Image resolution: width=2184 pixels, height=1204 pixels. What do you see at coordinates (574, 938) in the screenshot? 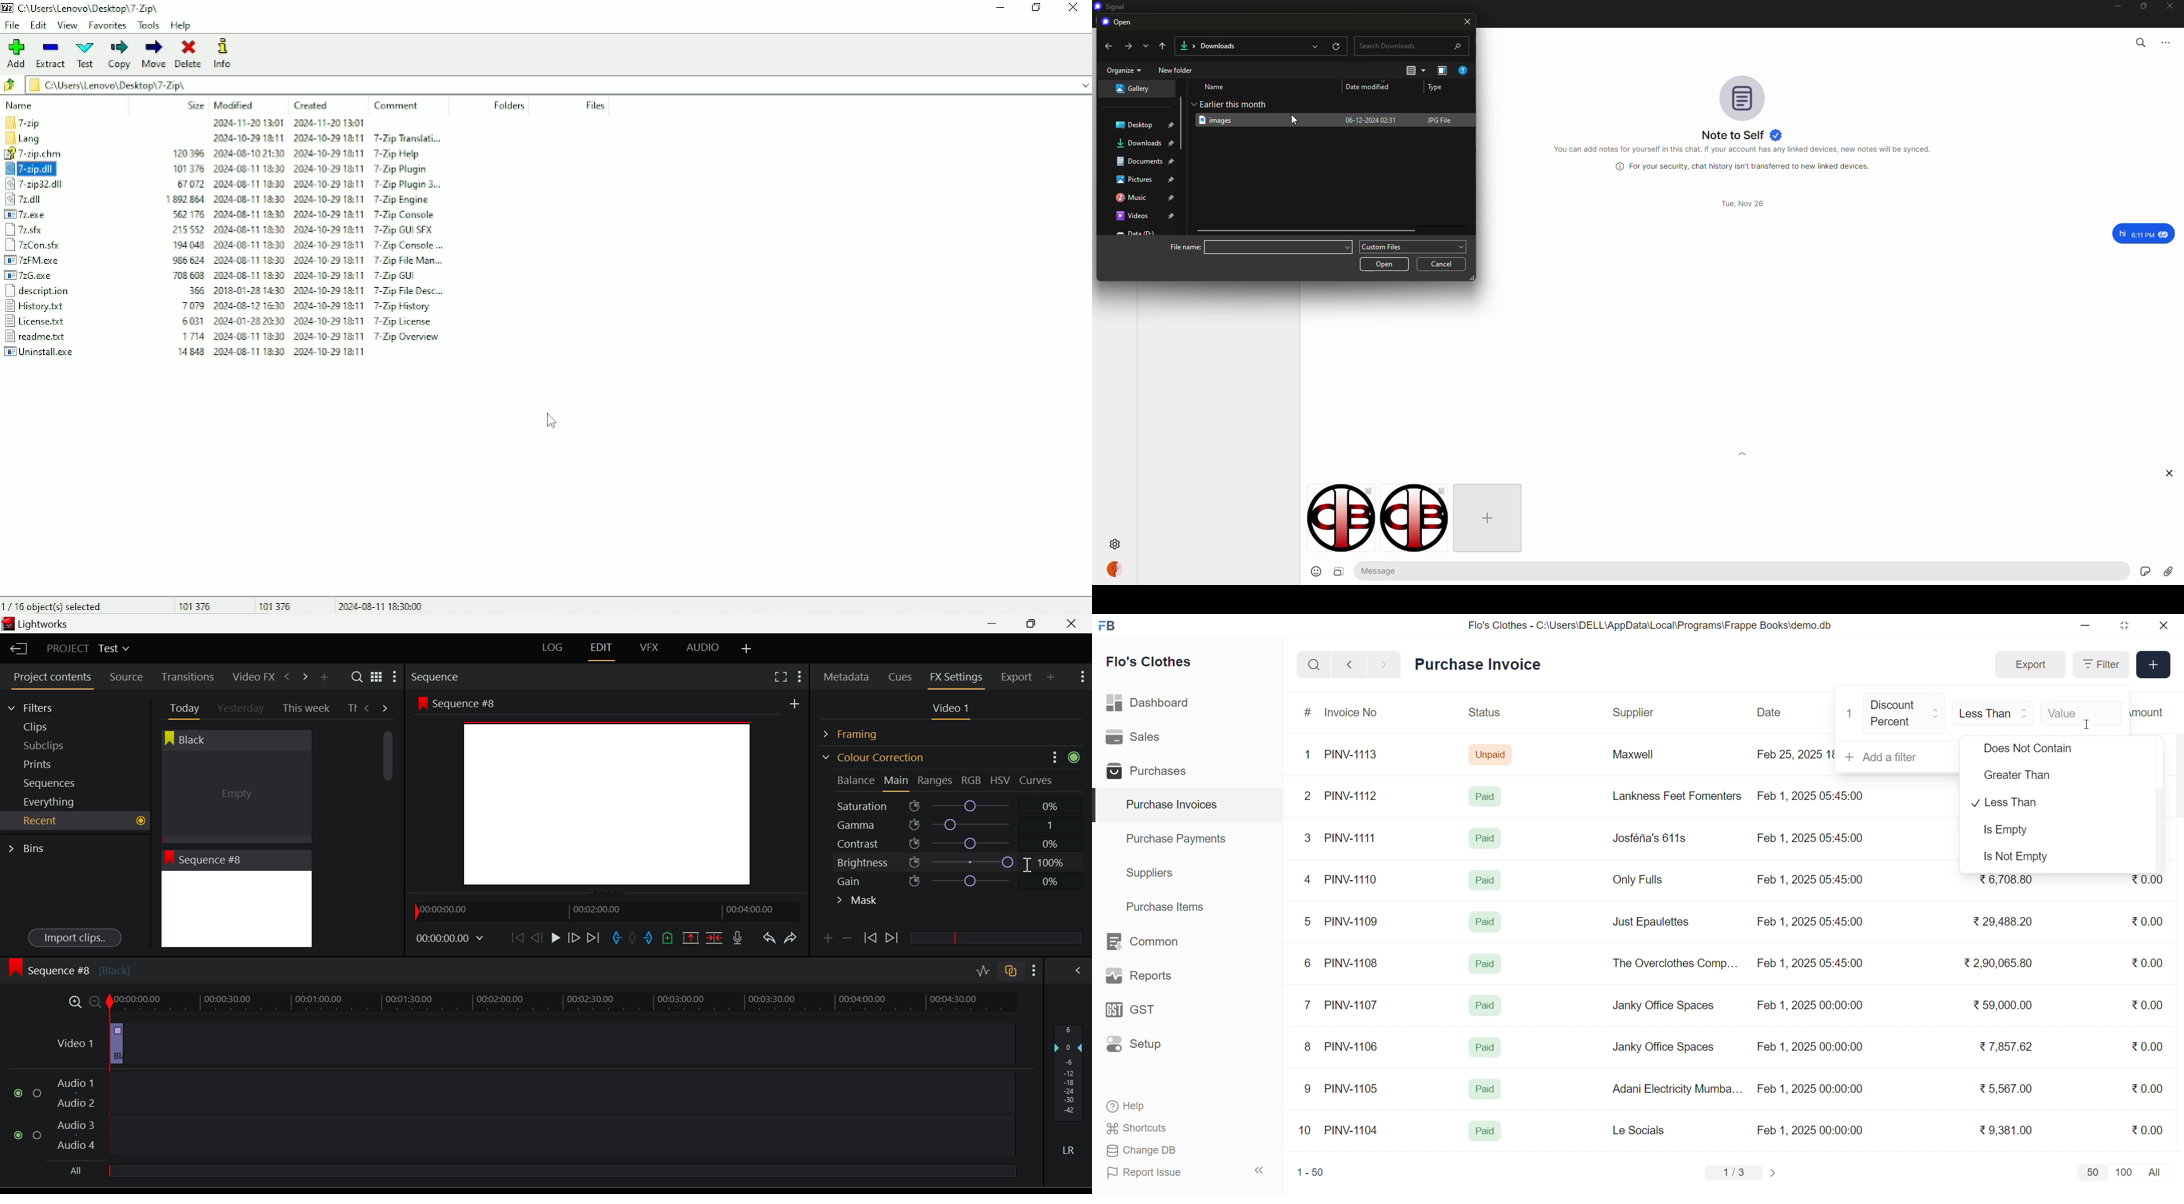
I see `Go Forward` at bounding box center [574, 938].